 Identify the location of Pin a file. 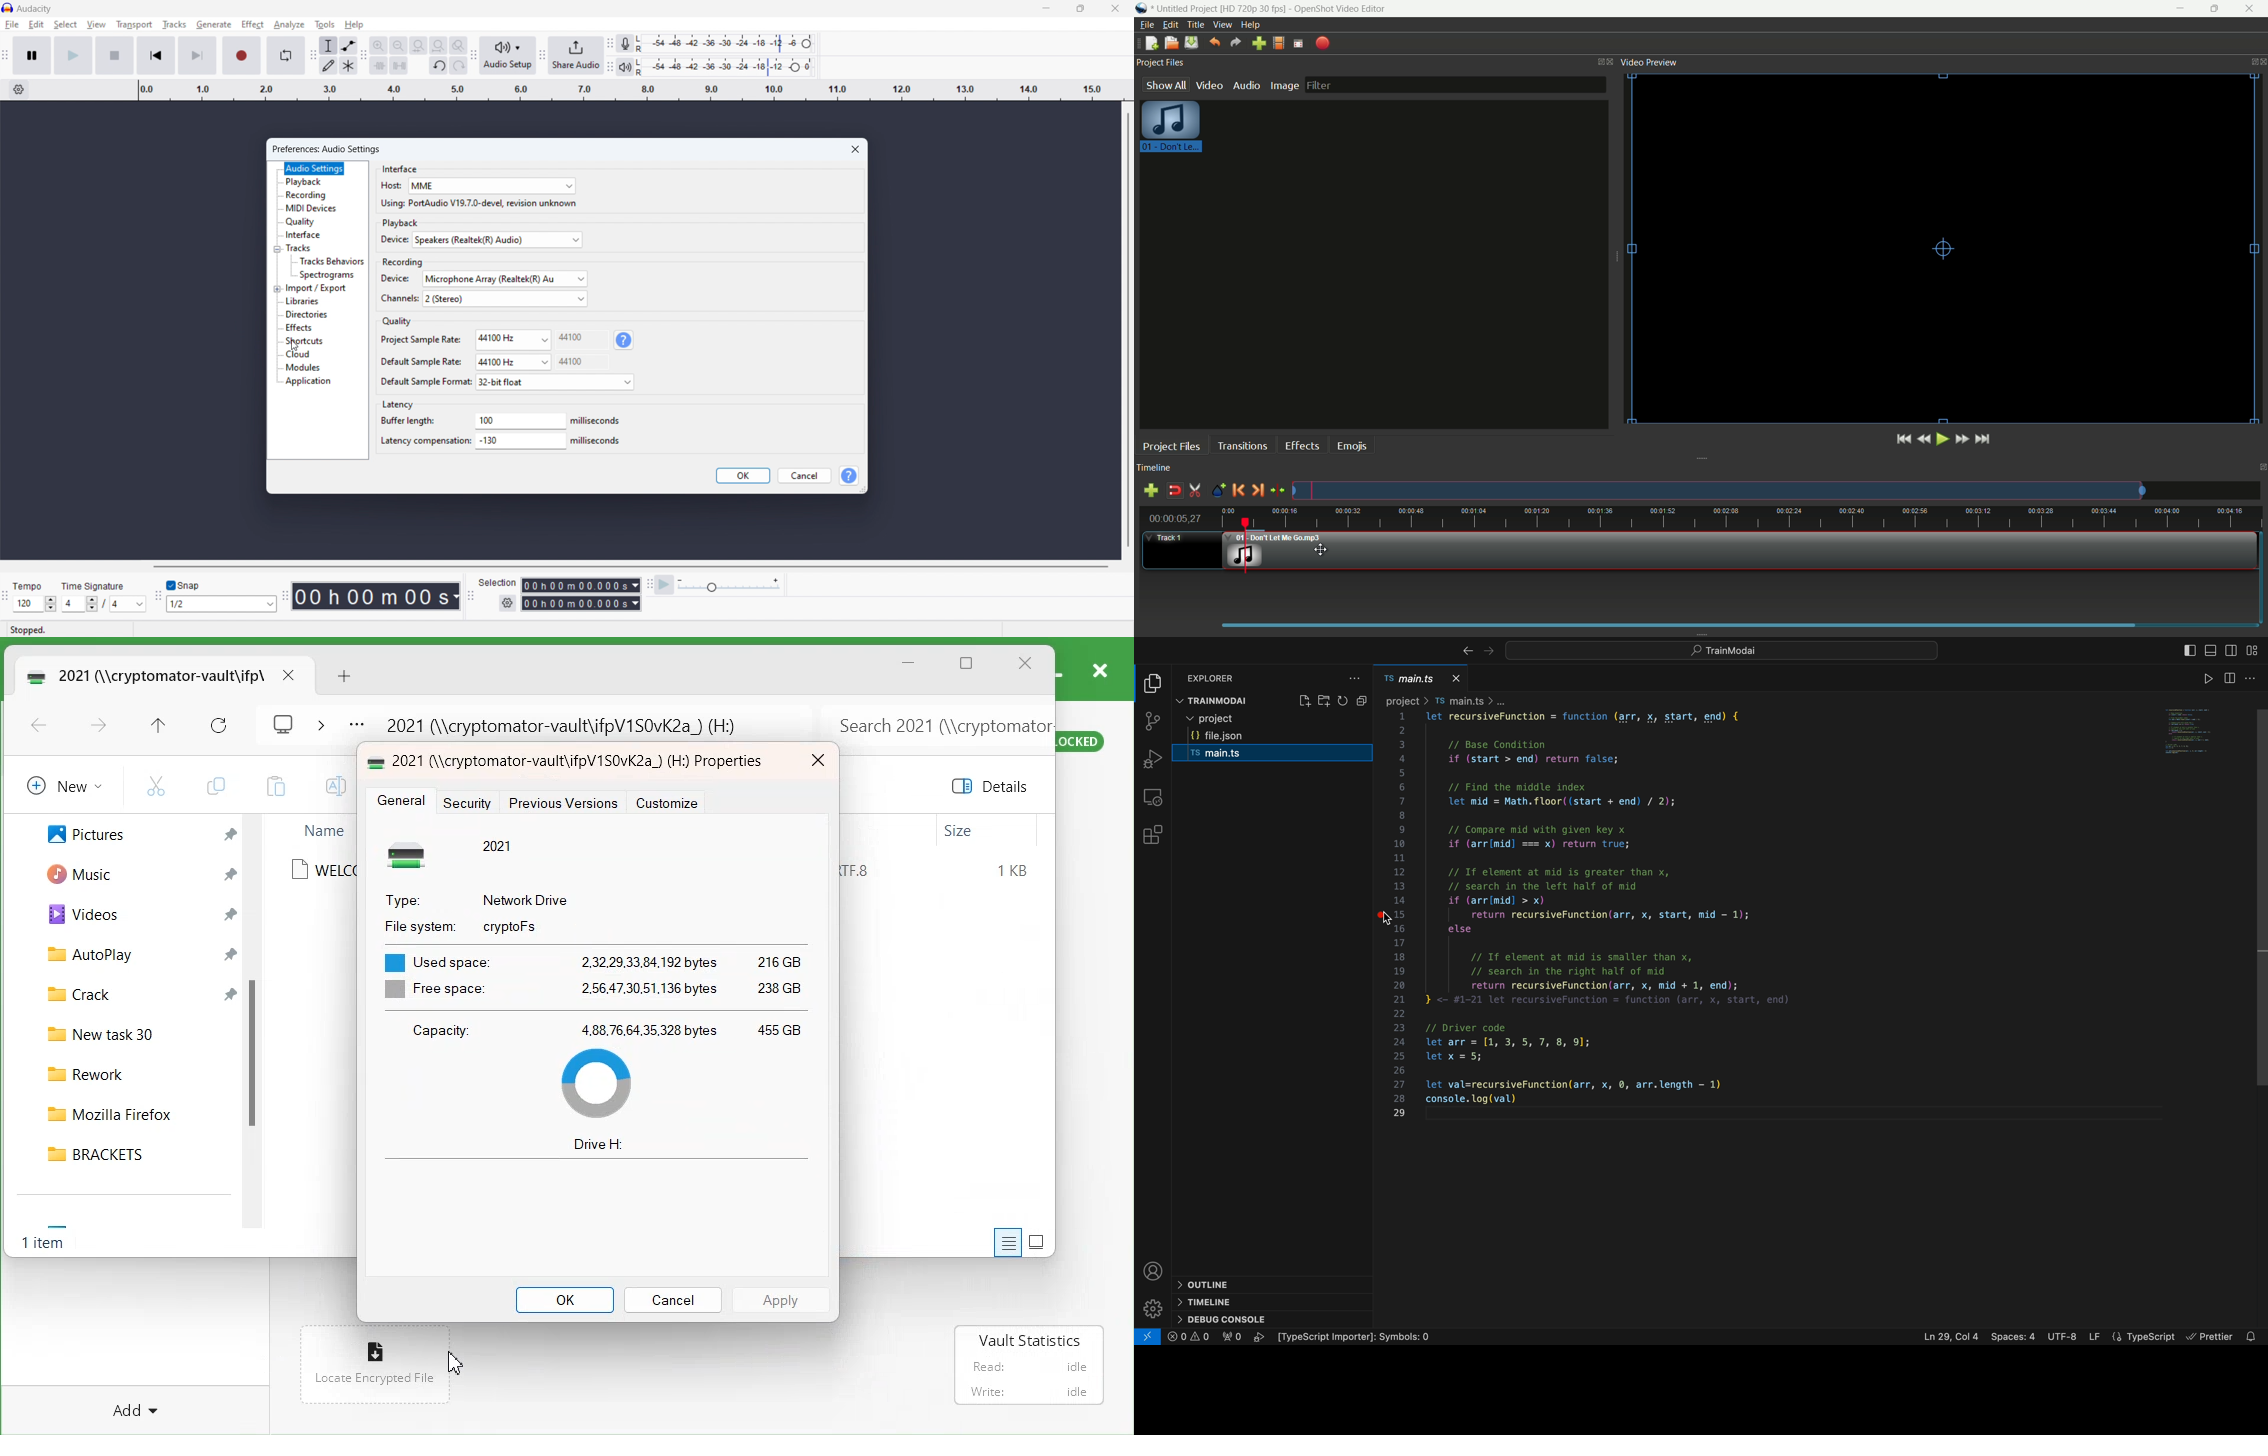
(231, 835).